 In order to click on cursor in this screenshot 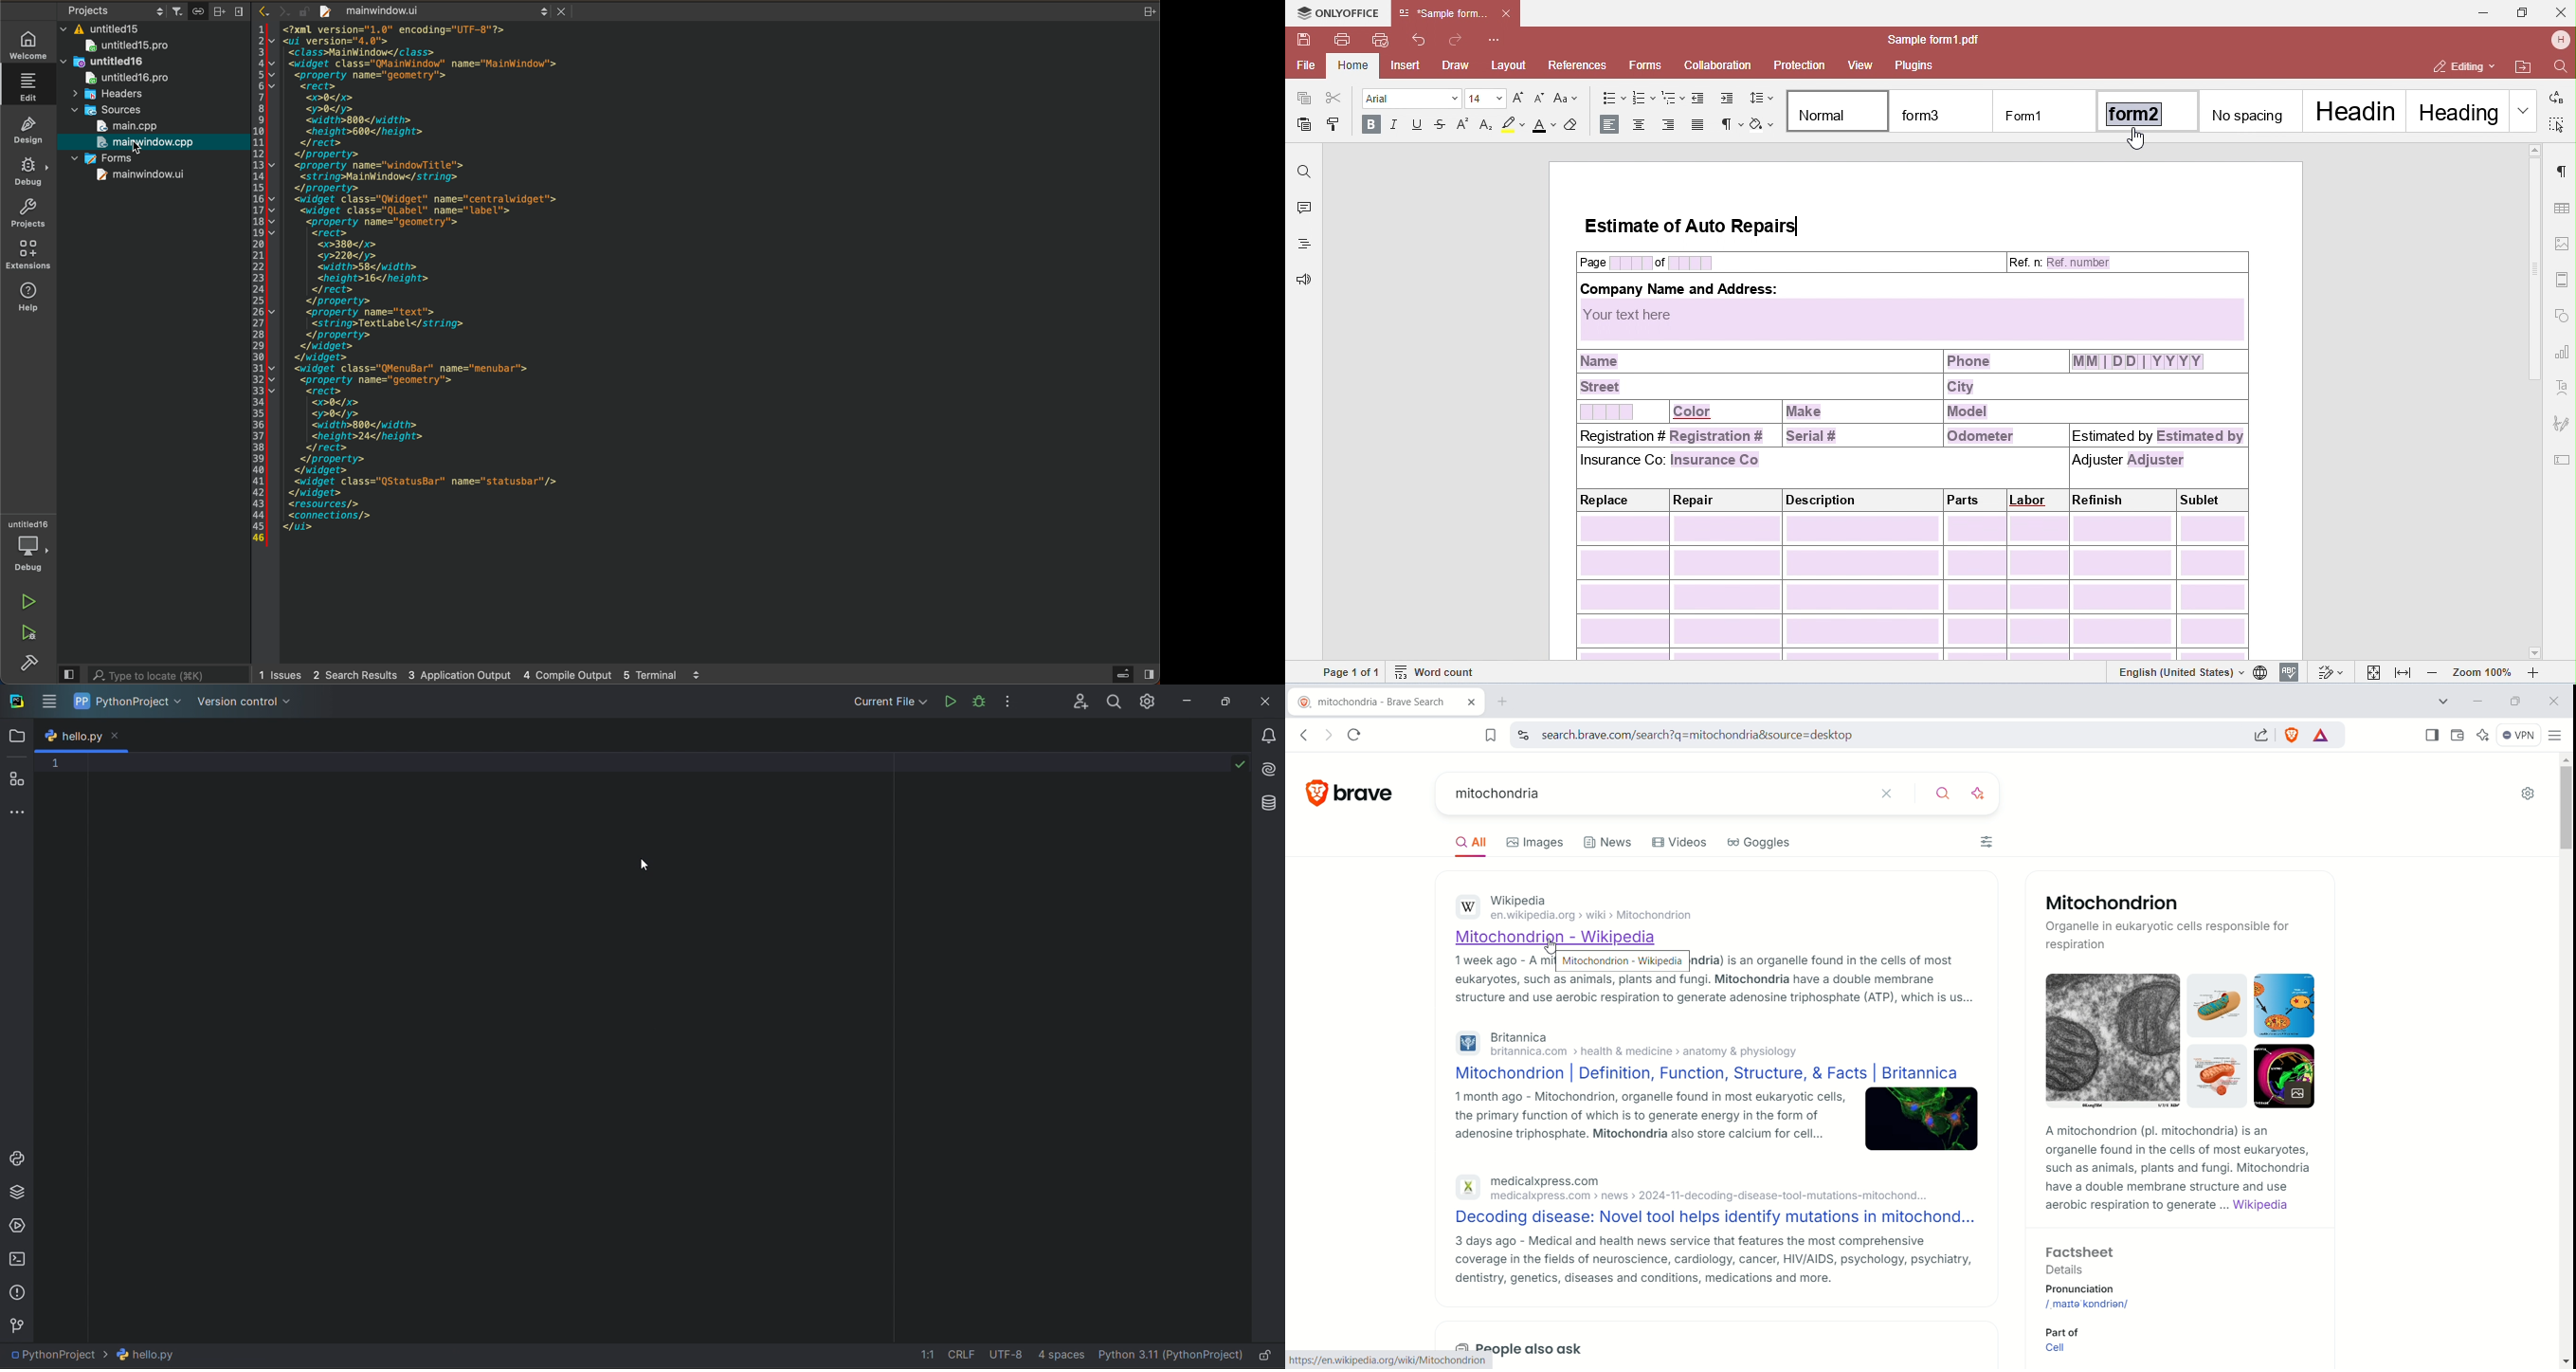, I will do `click(152, 144)`.